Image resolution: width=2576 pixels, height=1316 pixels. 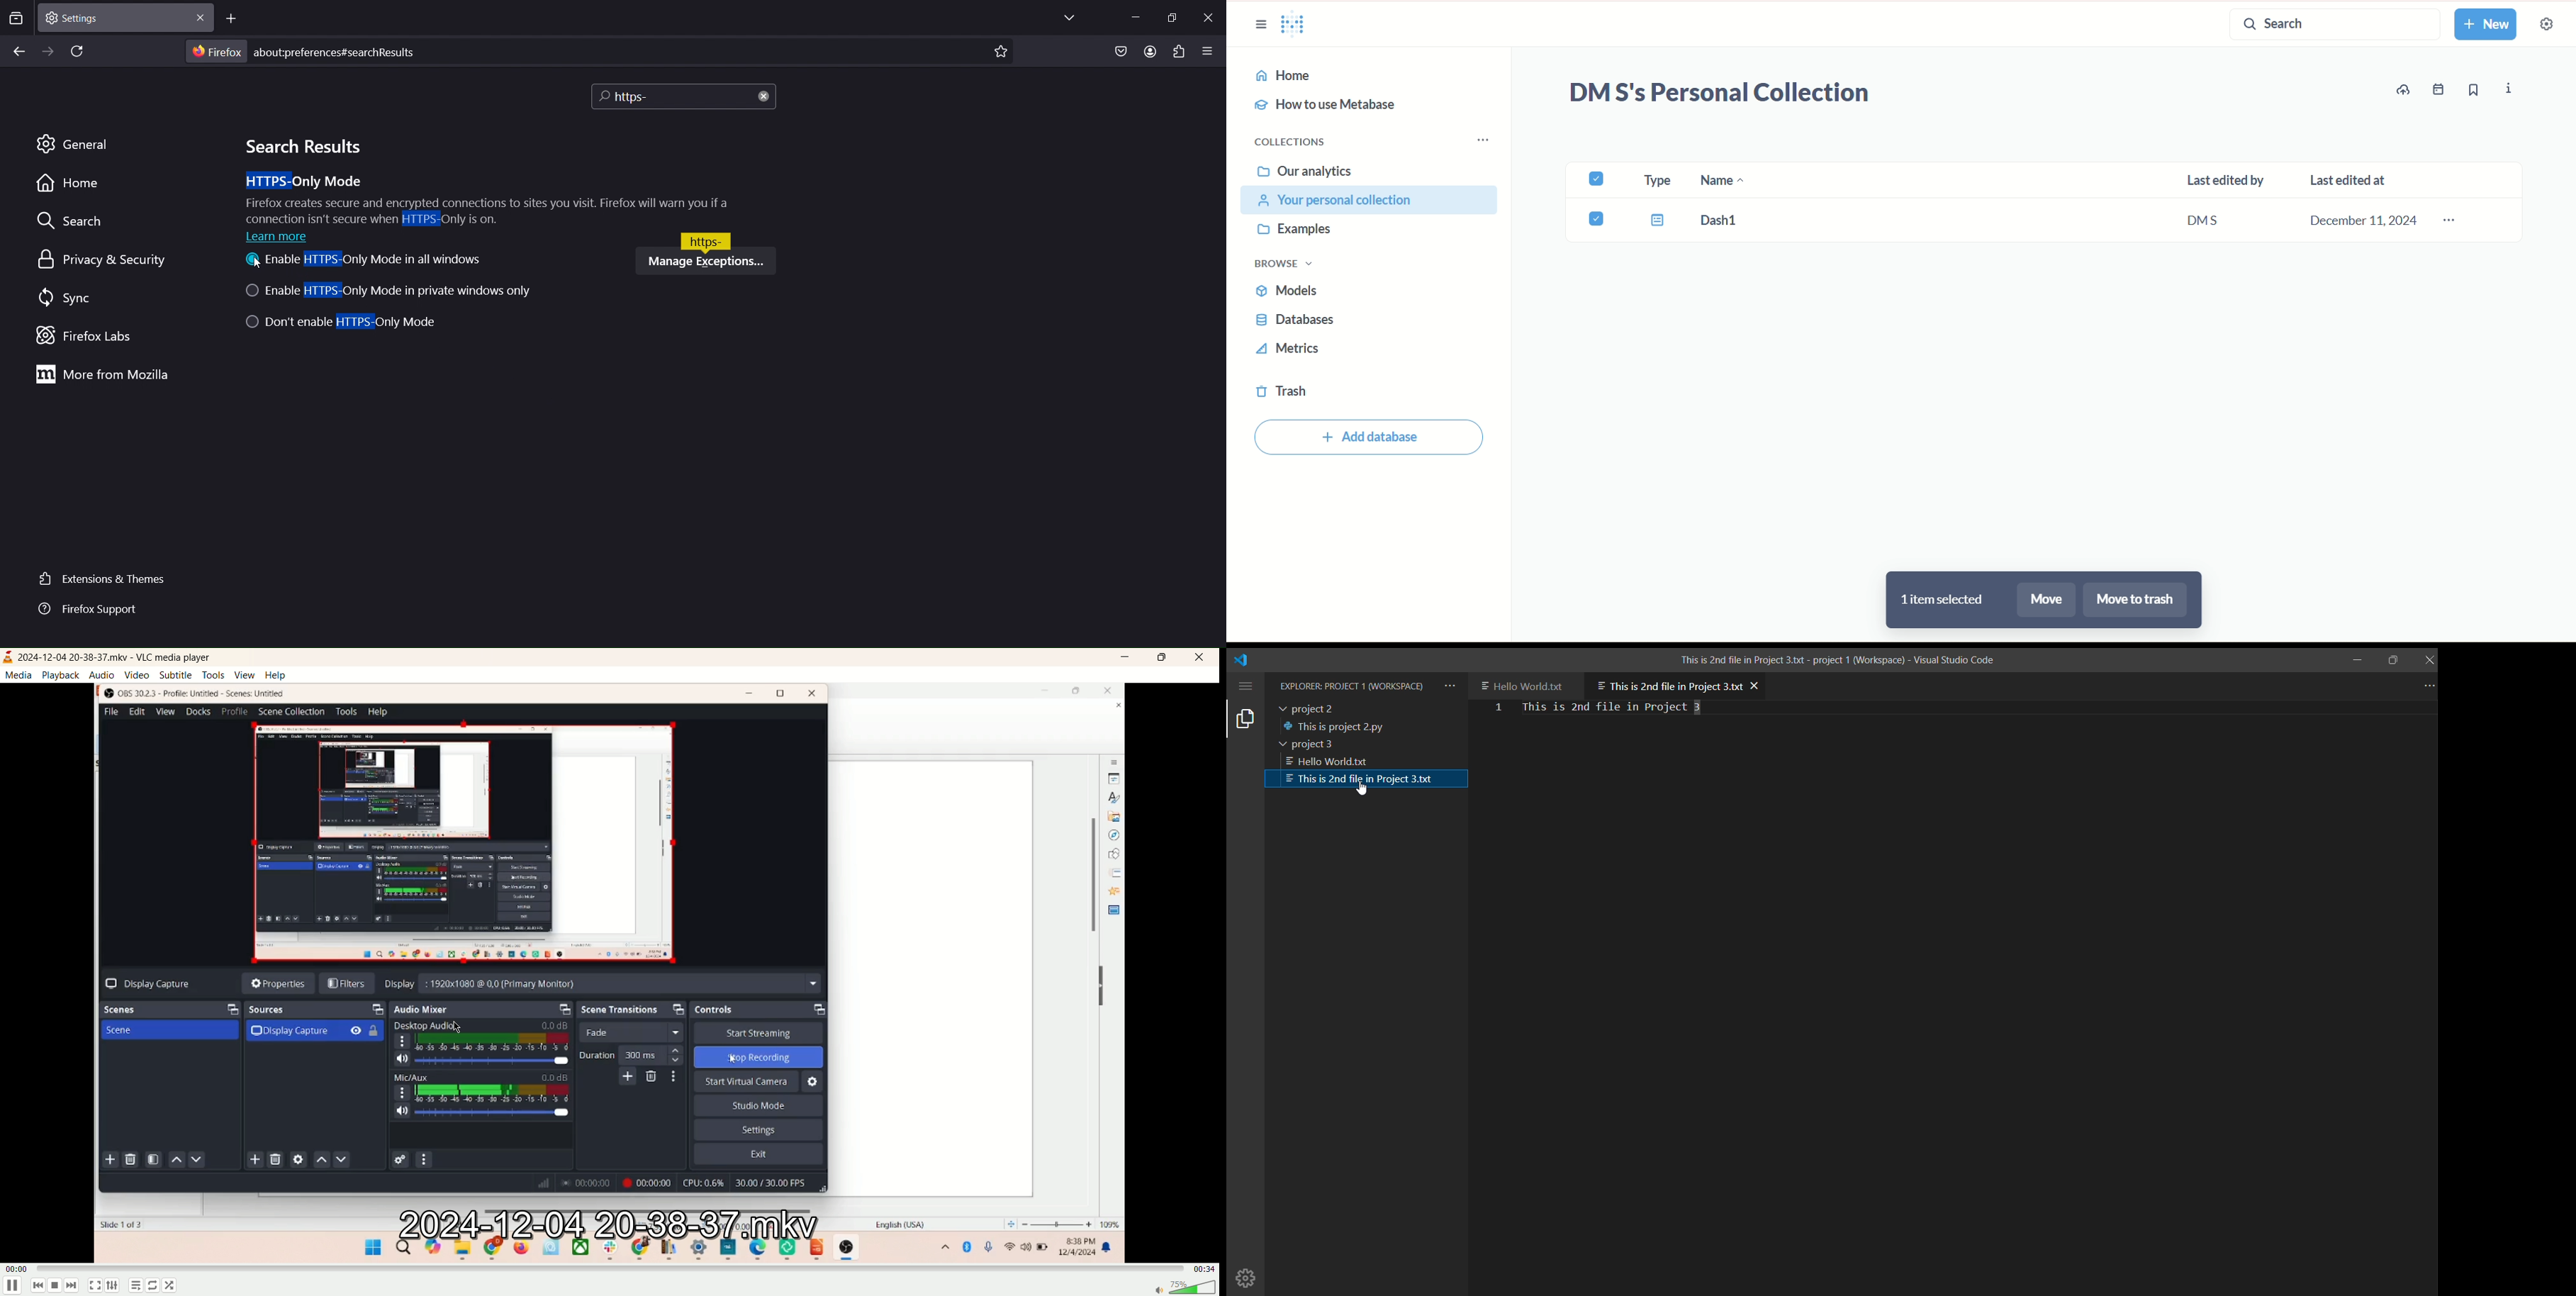 What do you see at coordinates (2545, 24) in the screenshot?
I see `settings` at bounding box center [2545, 24].